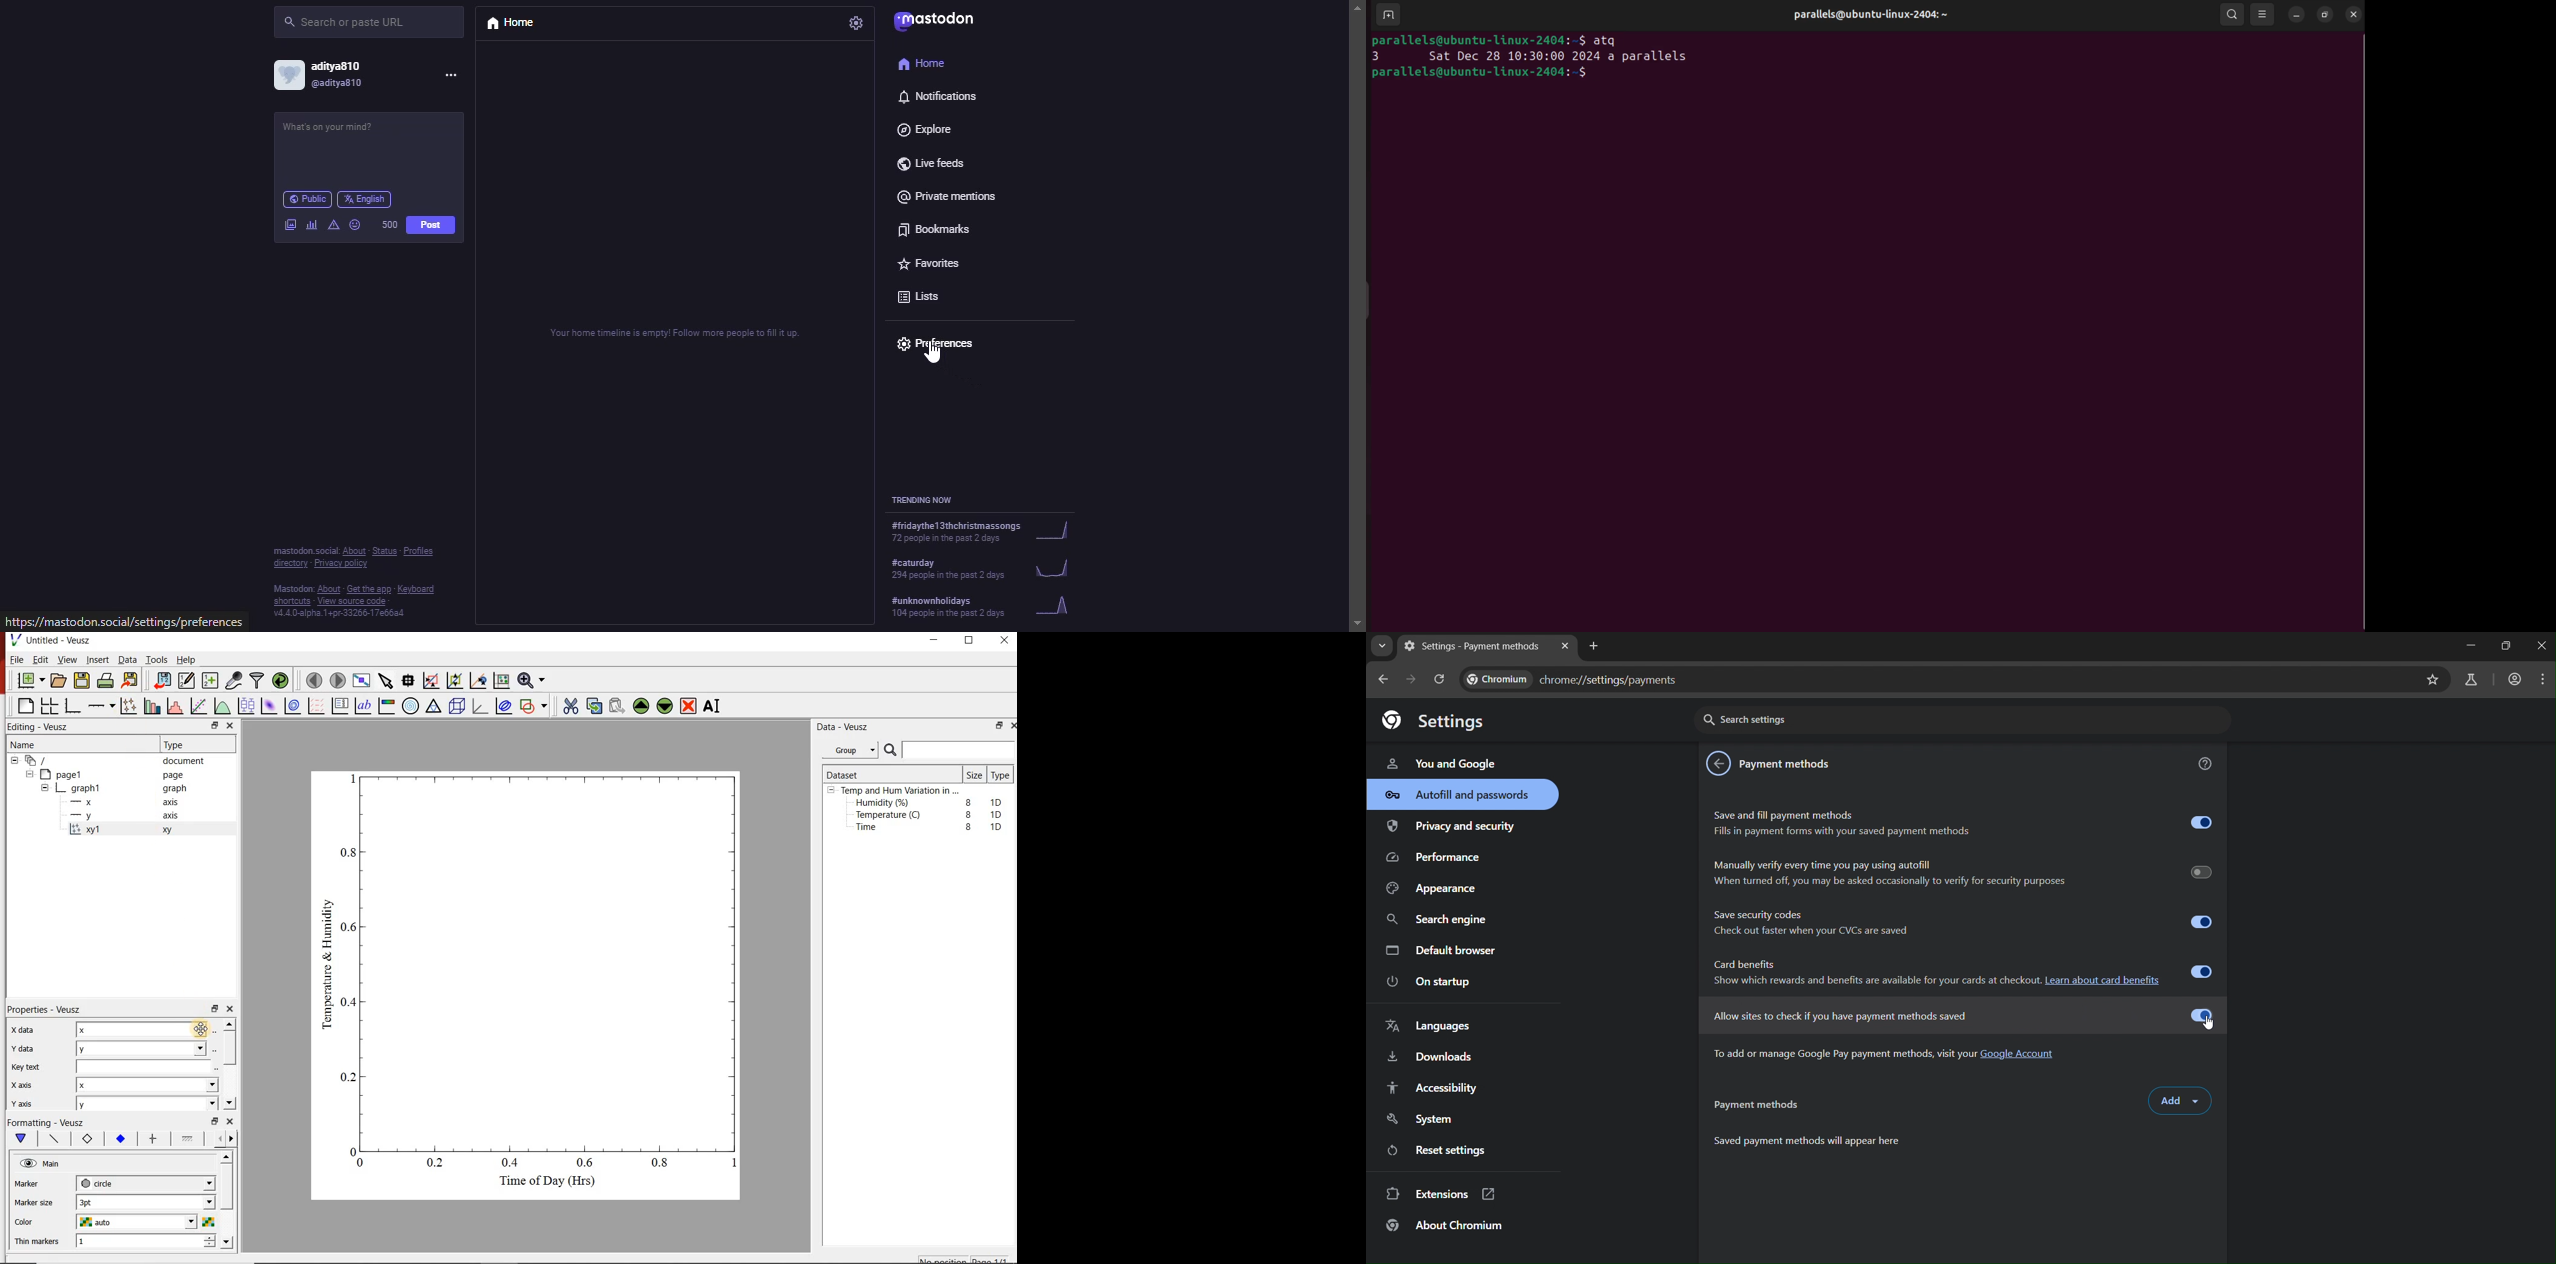 Image resolution: width=2576 pixels, height=1288 pixels. I want to click on chrome://settings/payments, so click(1577, 681).